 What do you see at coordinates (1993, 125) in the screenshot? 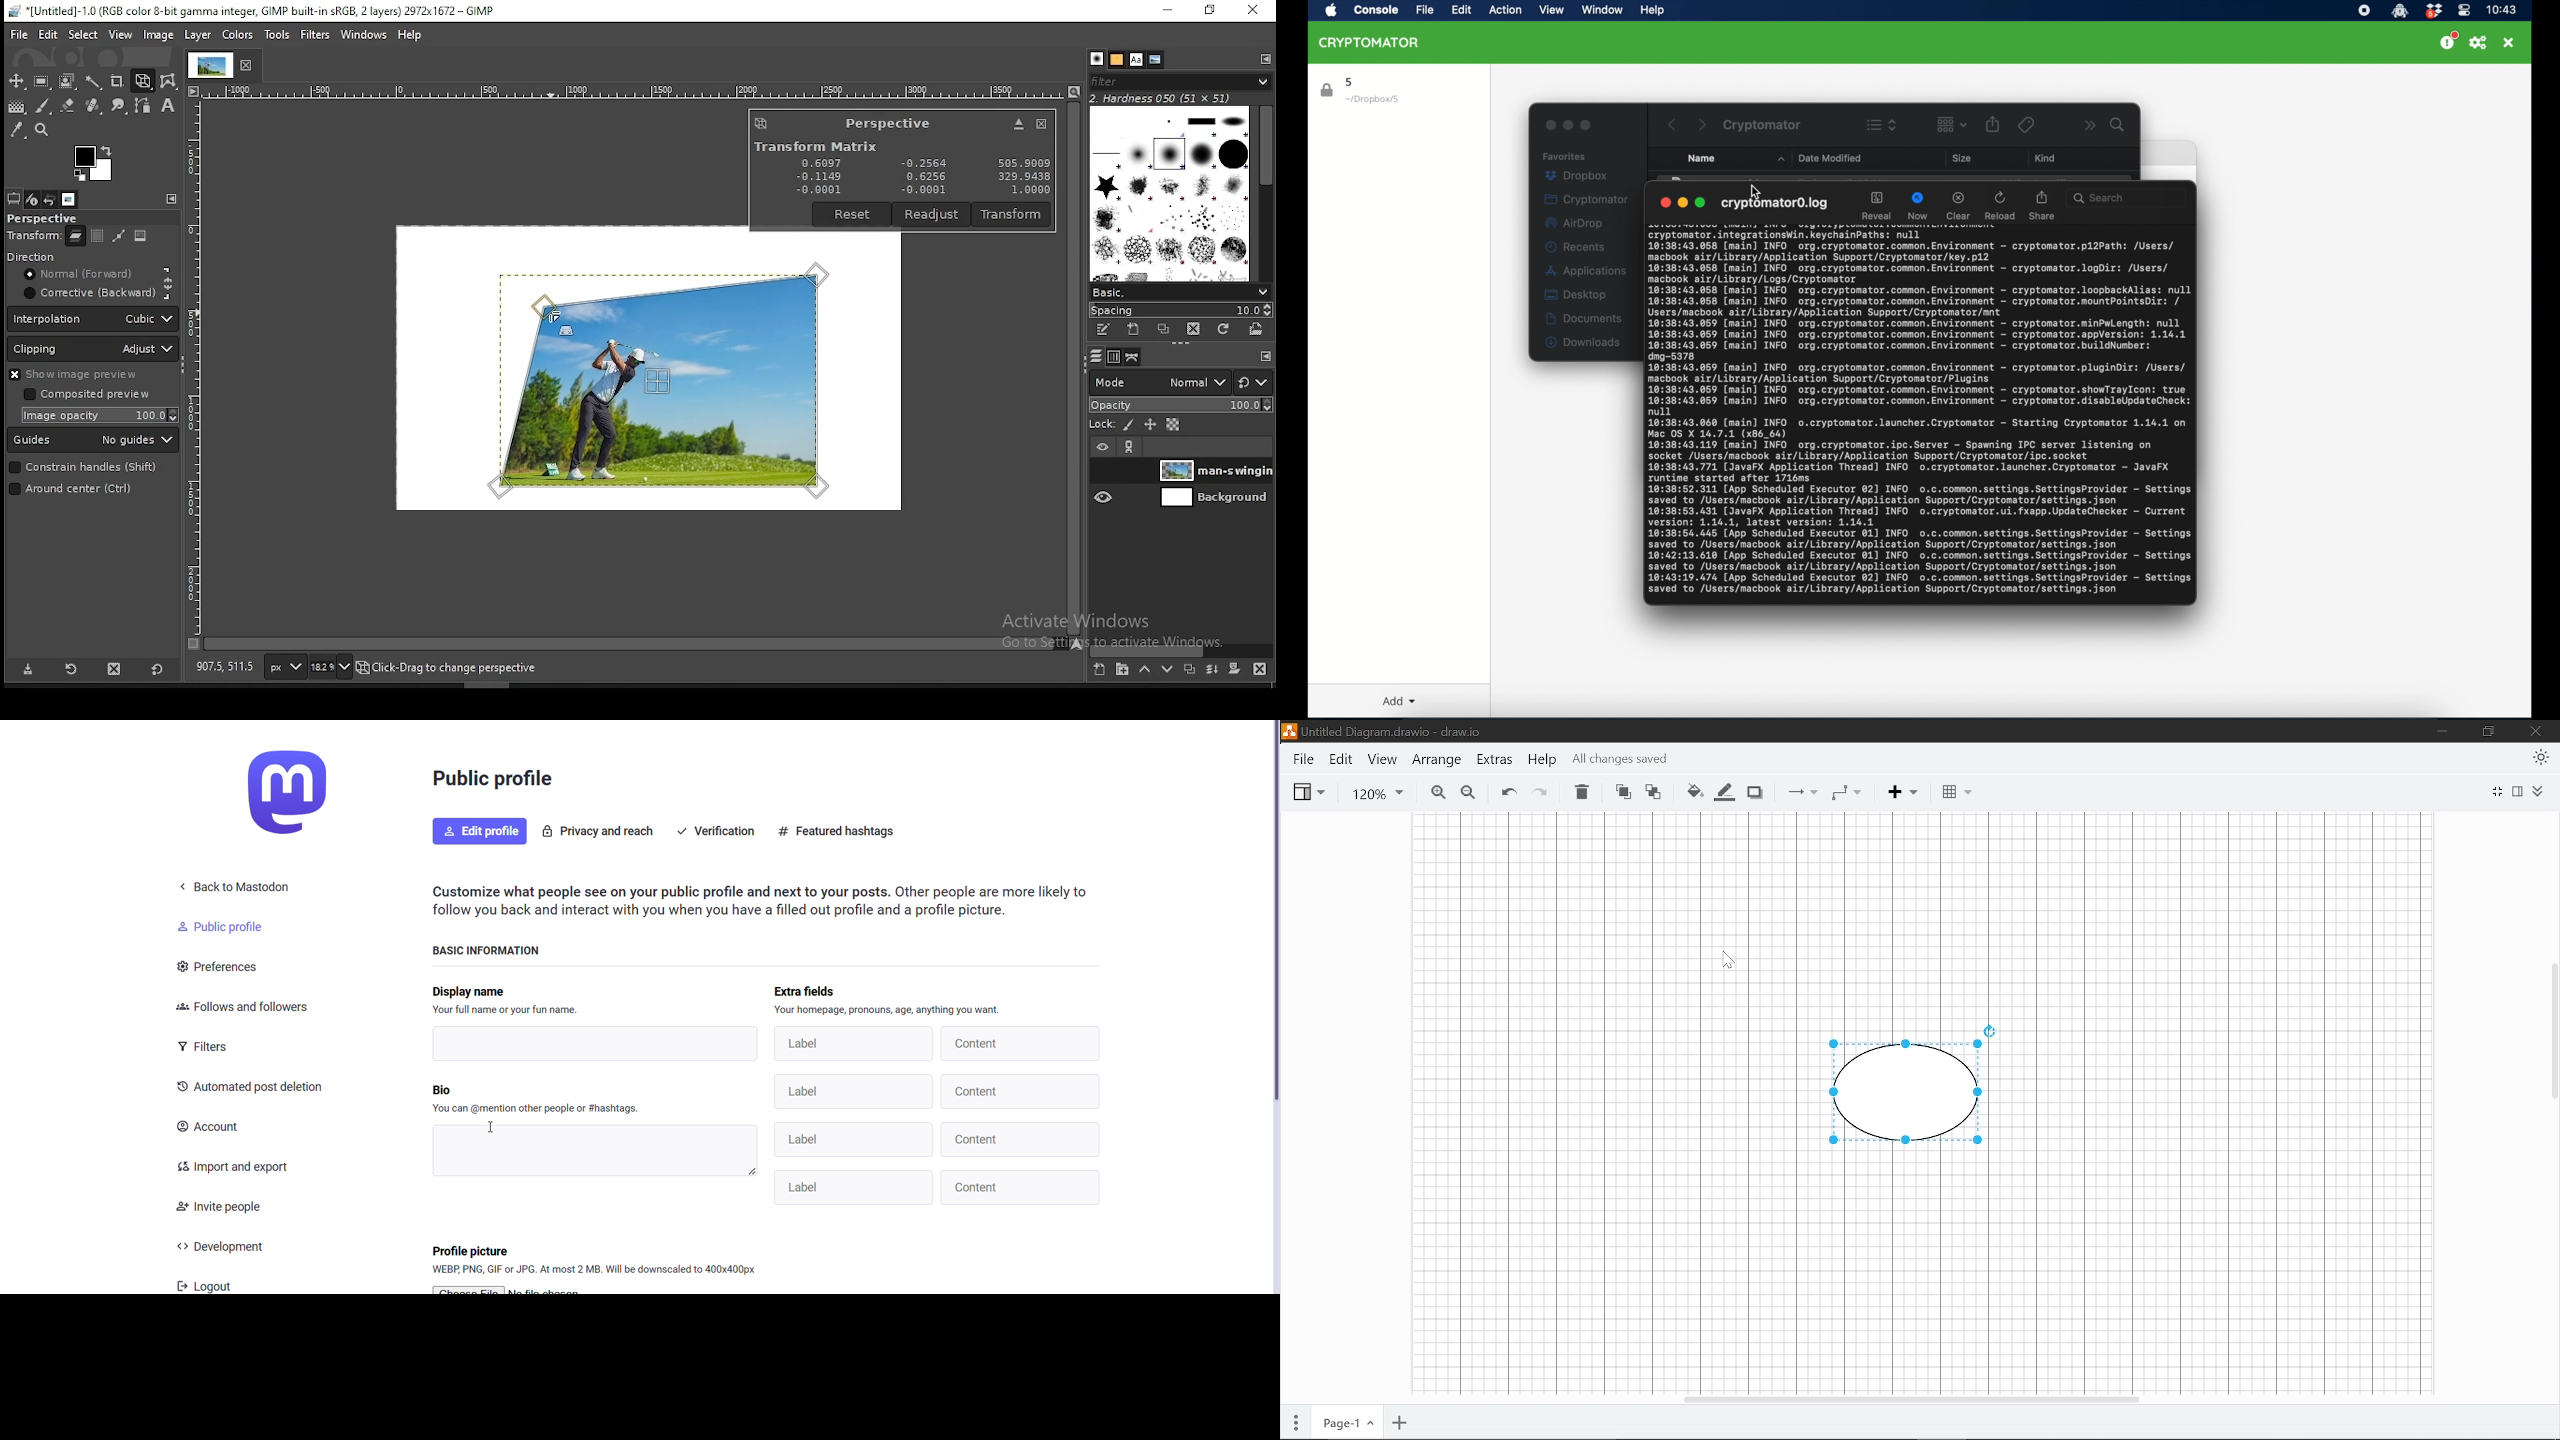
I see `share` at bounding box center [1993, 125].